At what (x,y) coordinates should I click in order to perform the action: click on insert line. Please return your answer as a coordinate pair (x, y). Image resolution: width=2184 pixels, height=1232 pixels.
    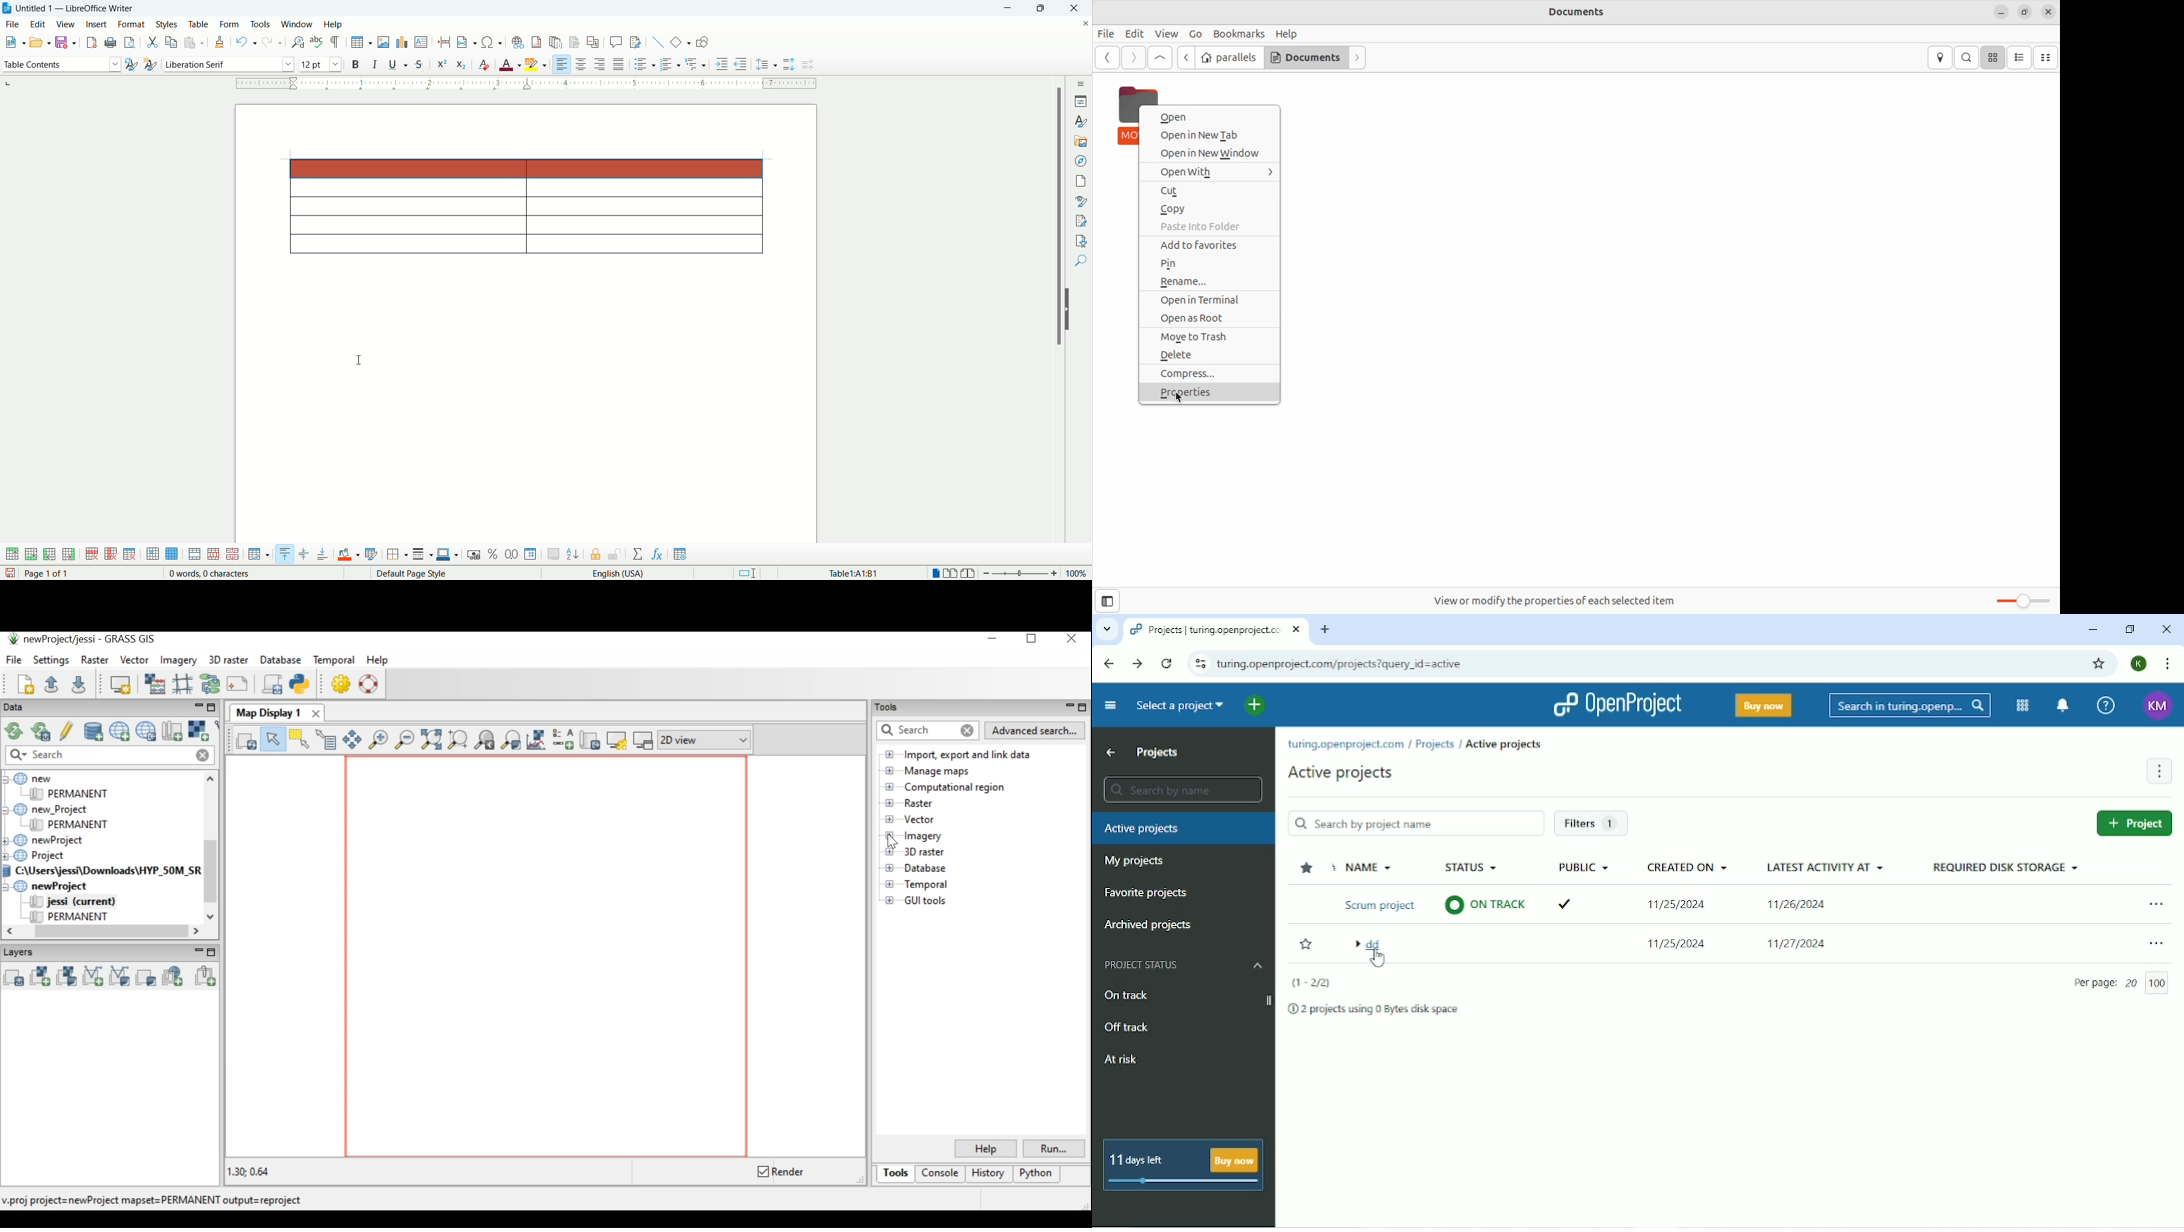
    Looking at the image, I should click on (658, 42).